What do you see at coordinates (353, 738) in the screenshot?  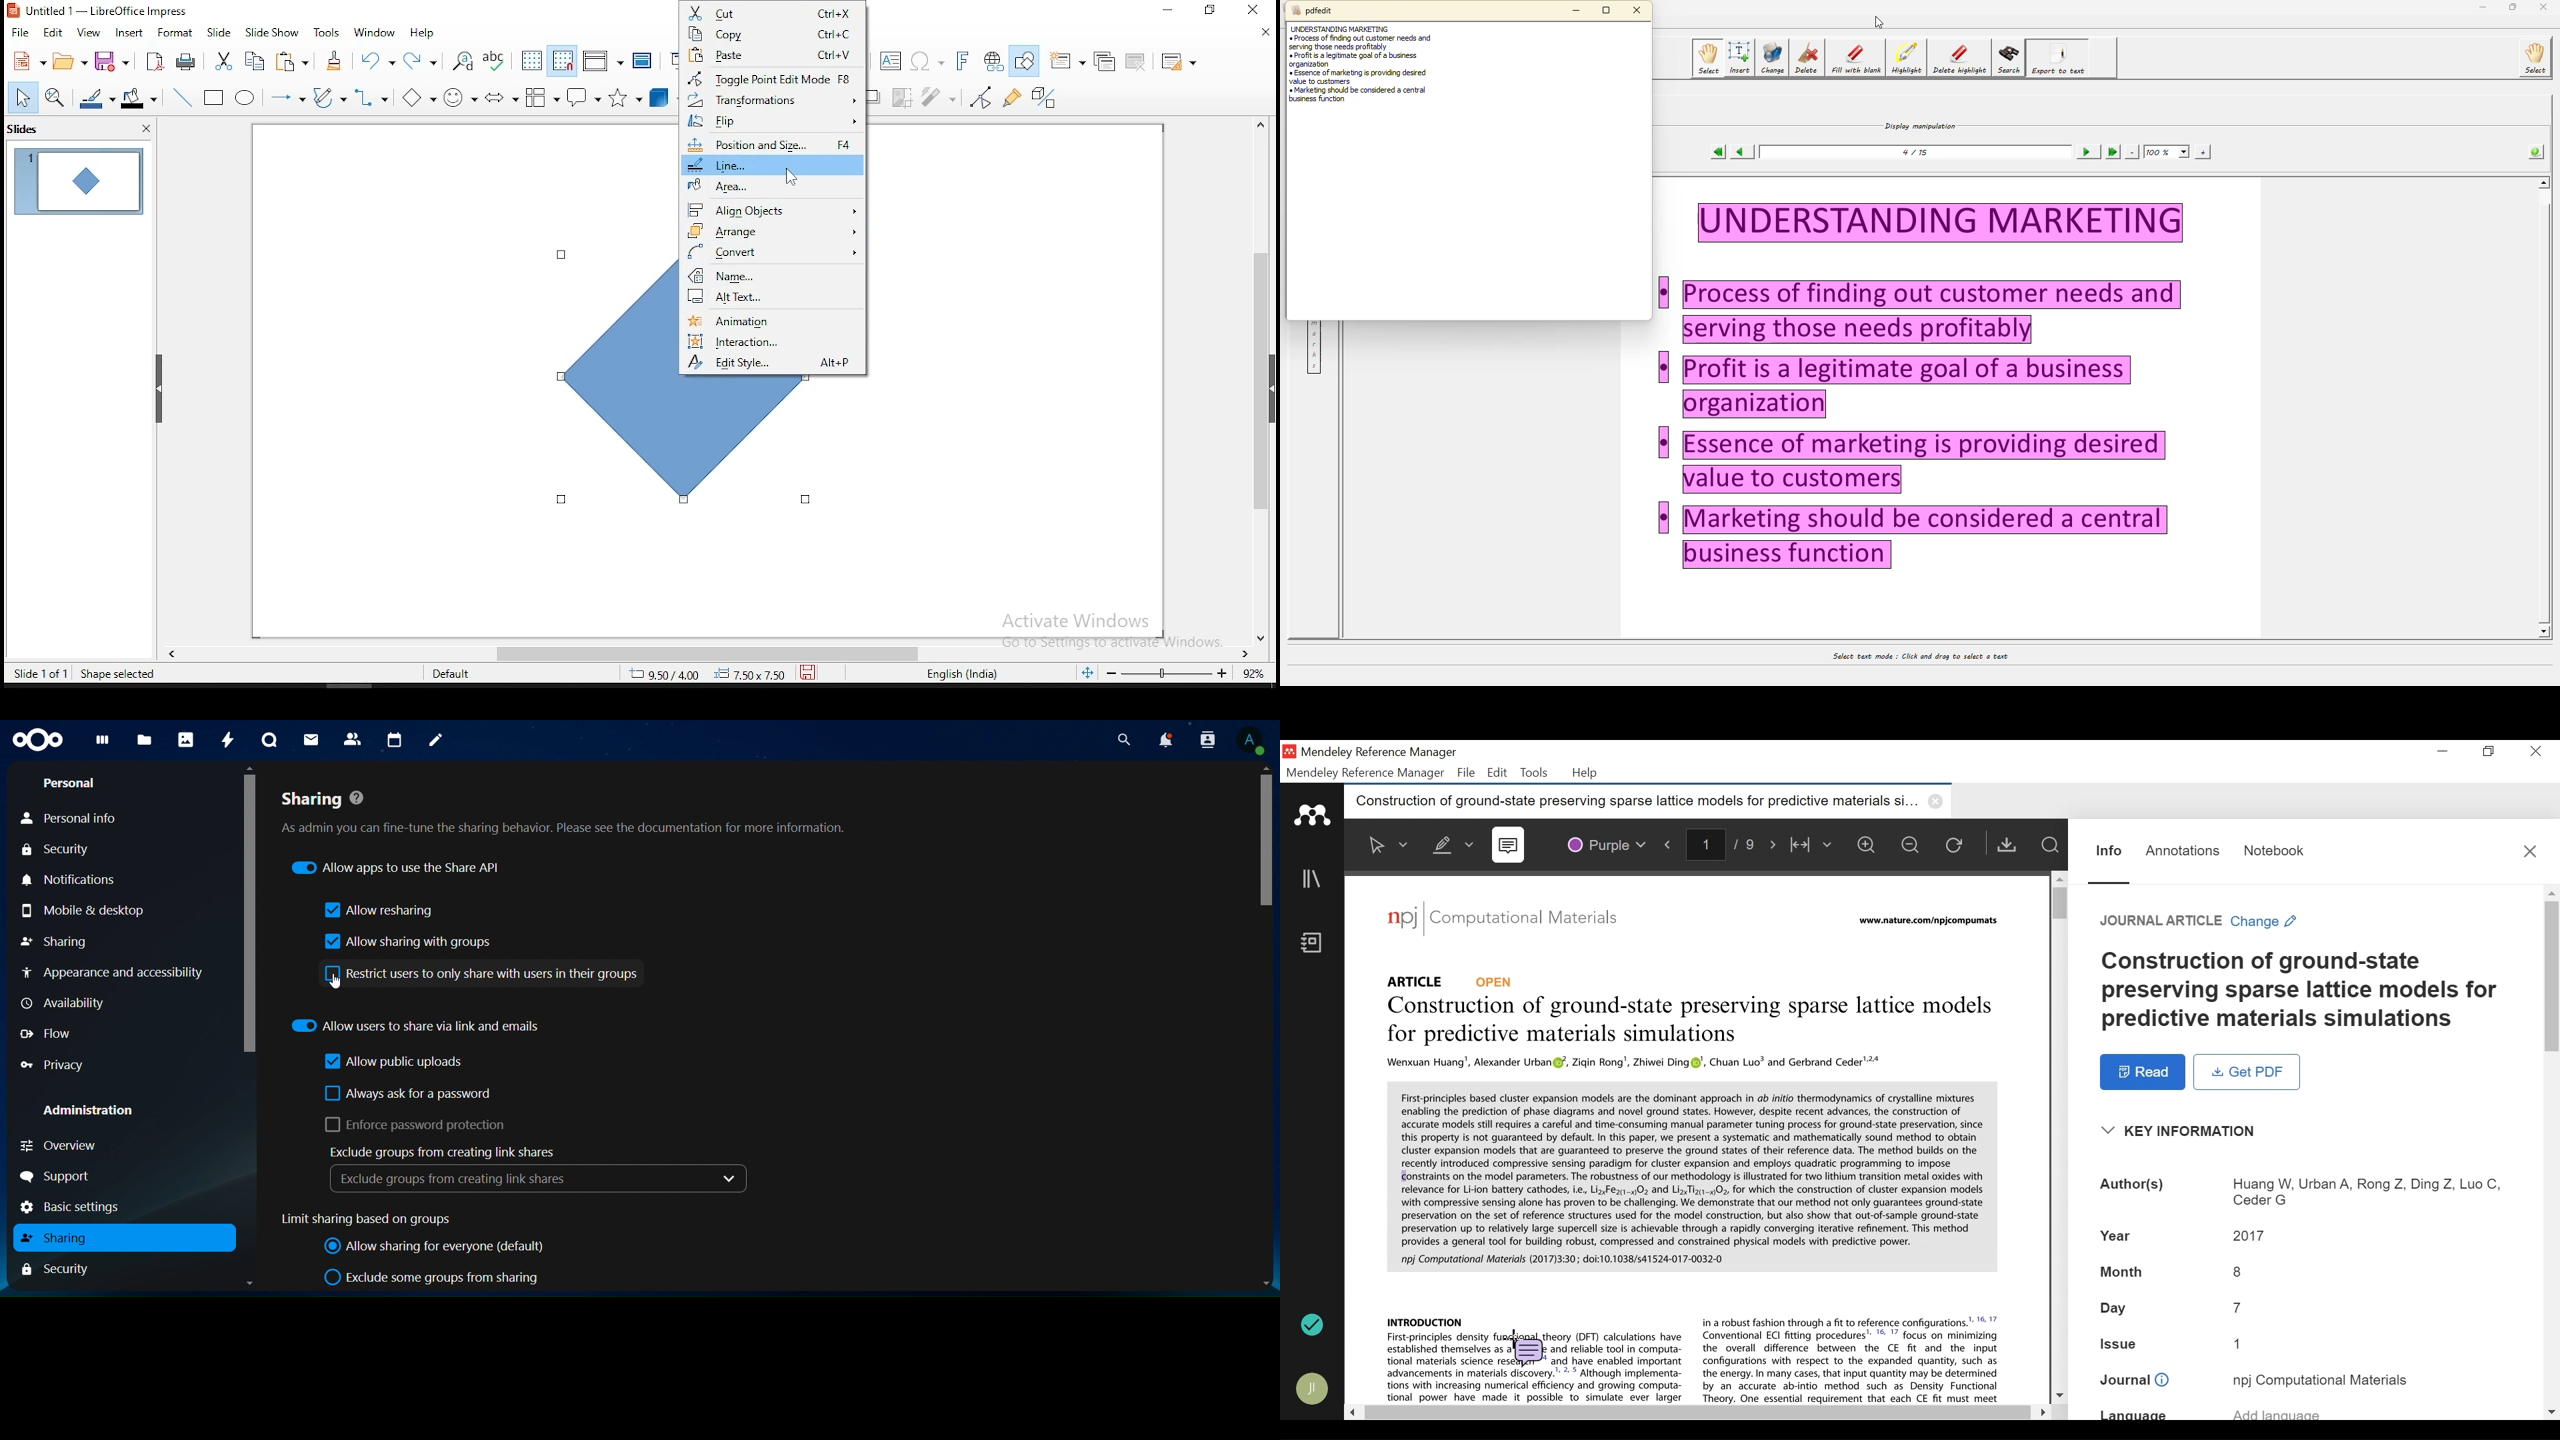 I see `contact` at bounding box center [353, 738].